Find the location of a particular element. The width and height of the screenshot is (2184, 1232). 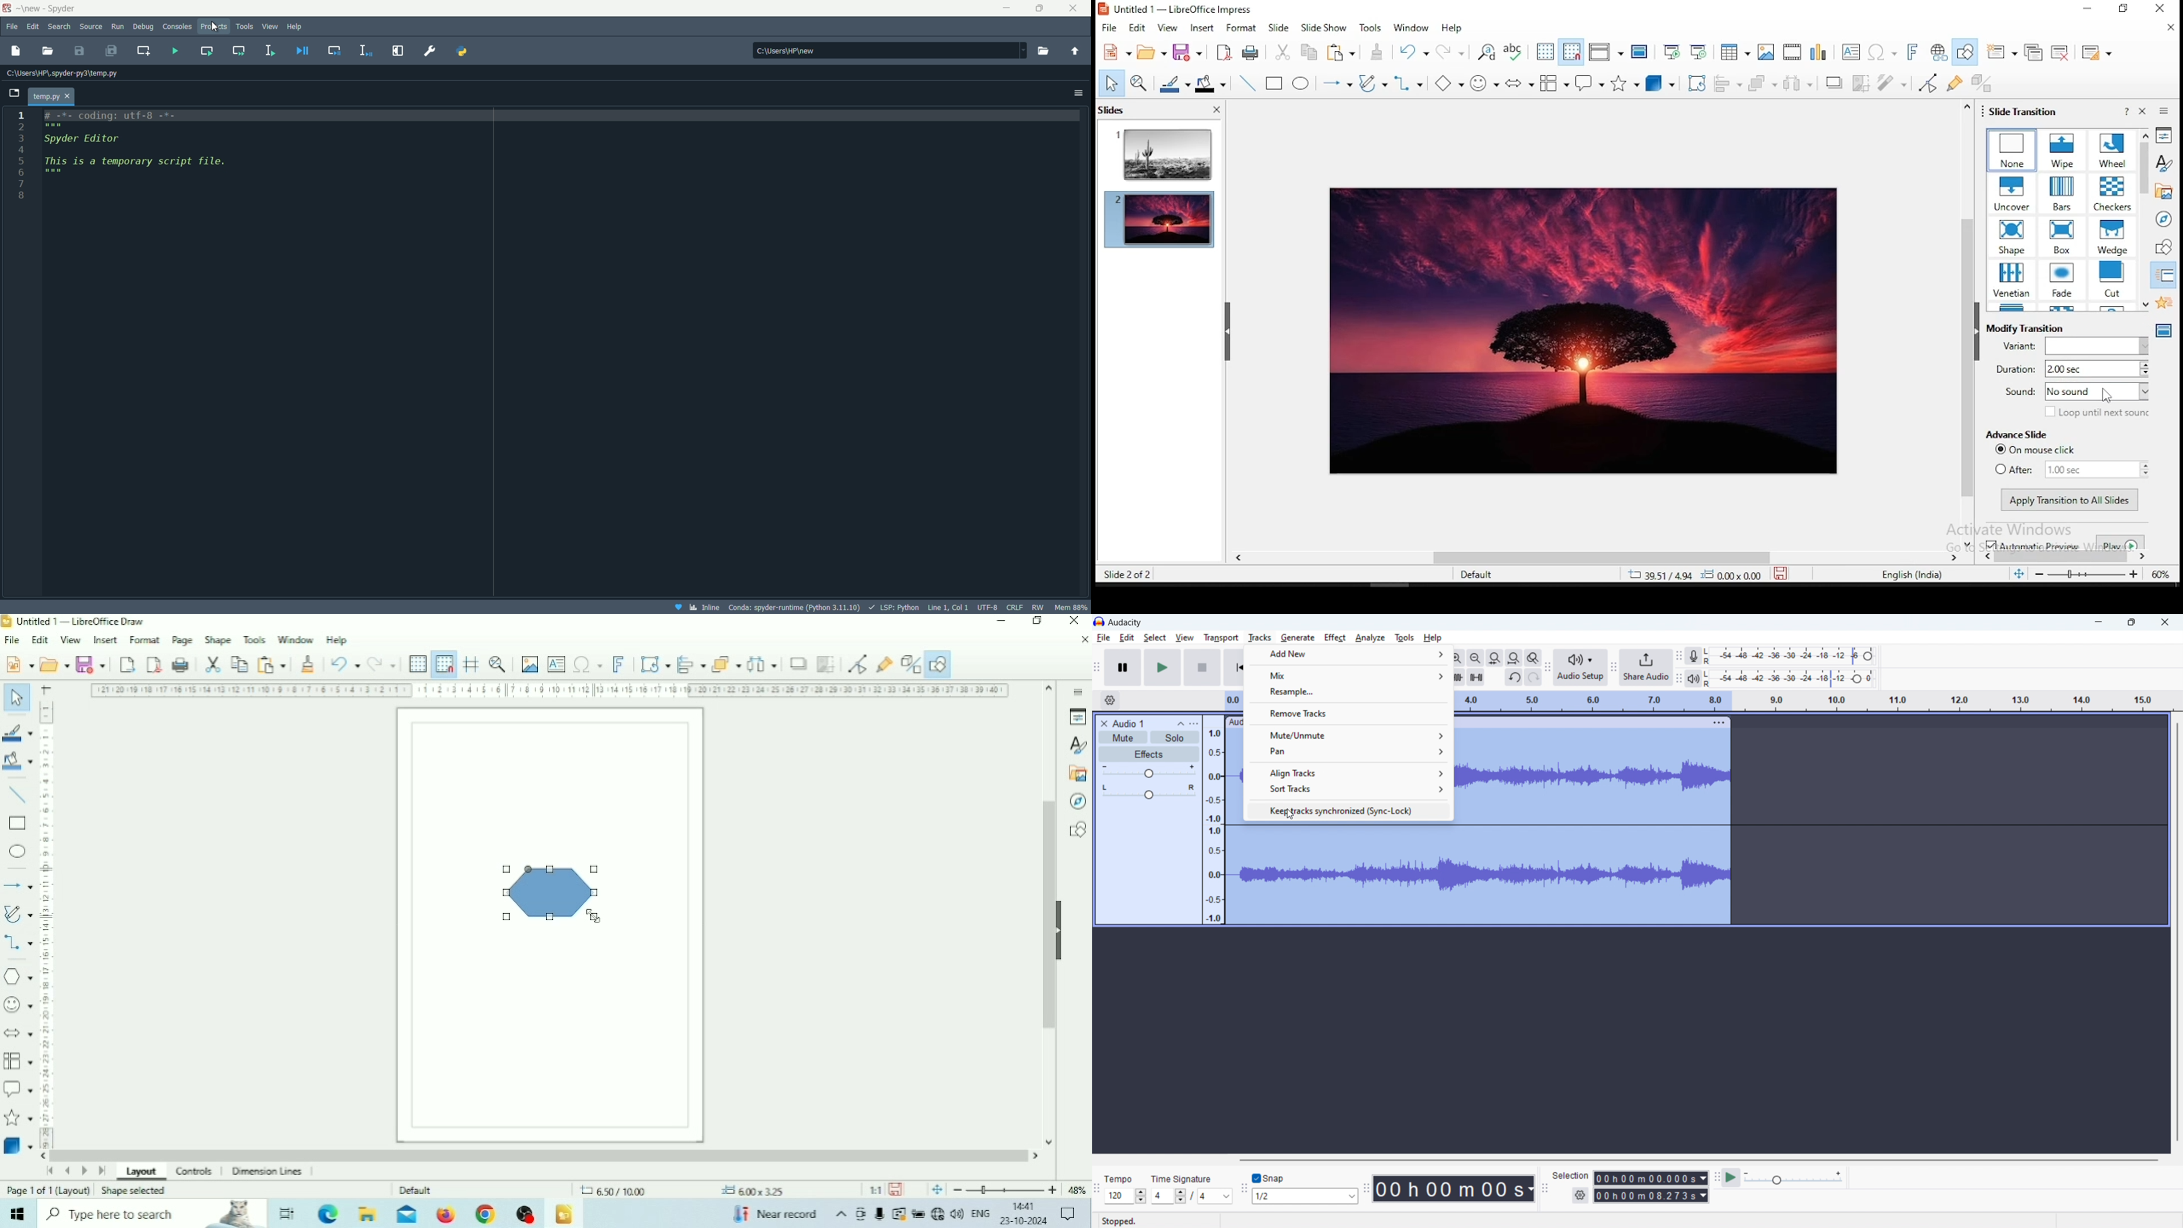

Microsoft Edge is located at coordinates (330, 1213).